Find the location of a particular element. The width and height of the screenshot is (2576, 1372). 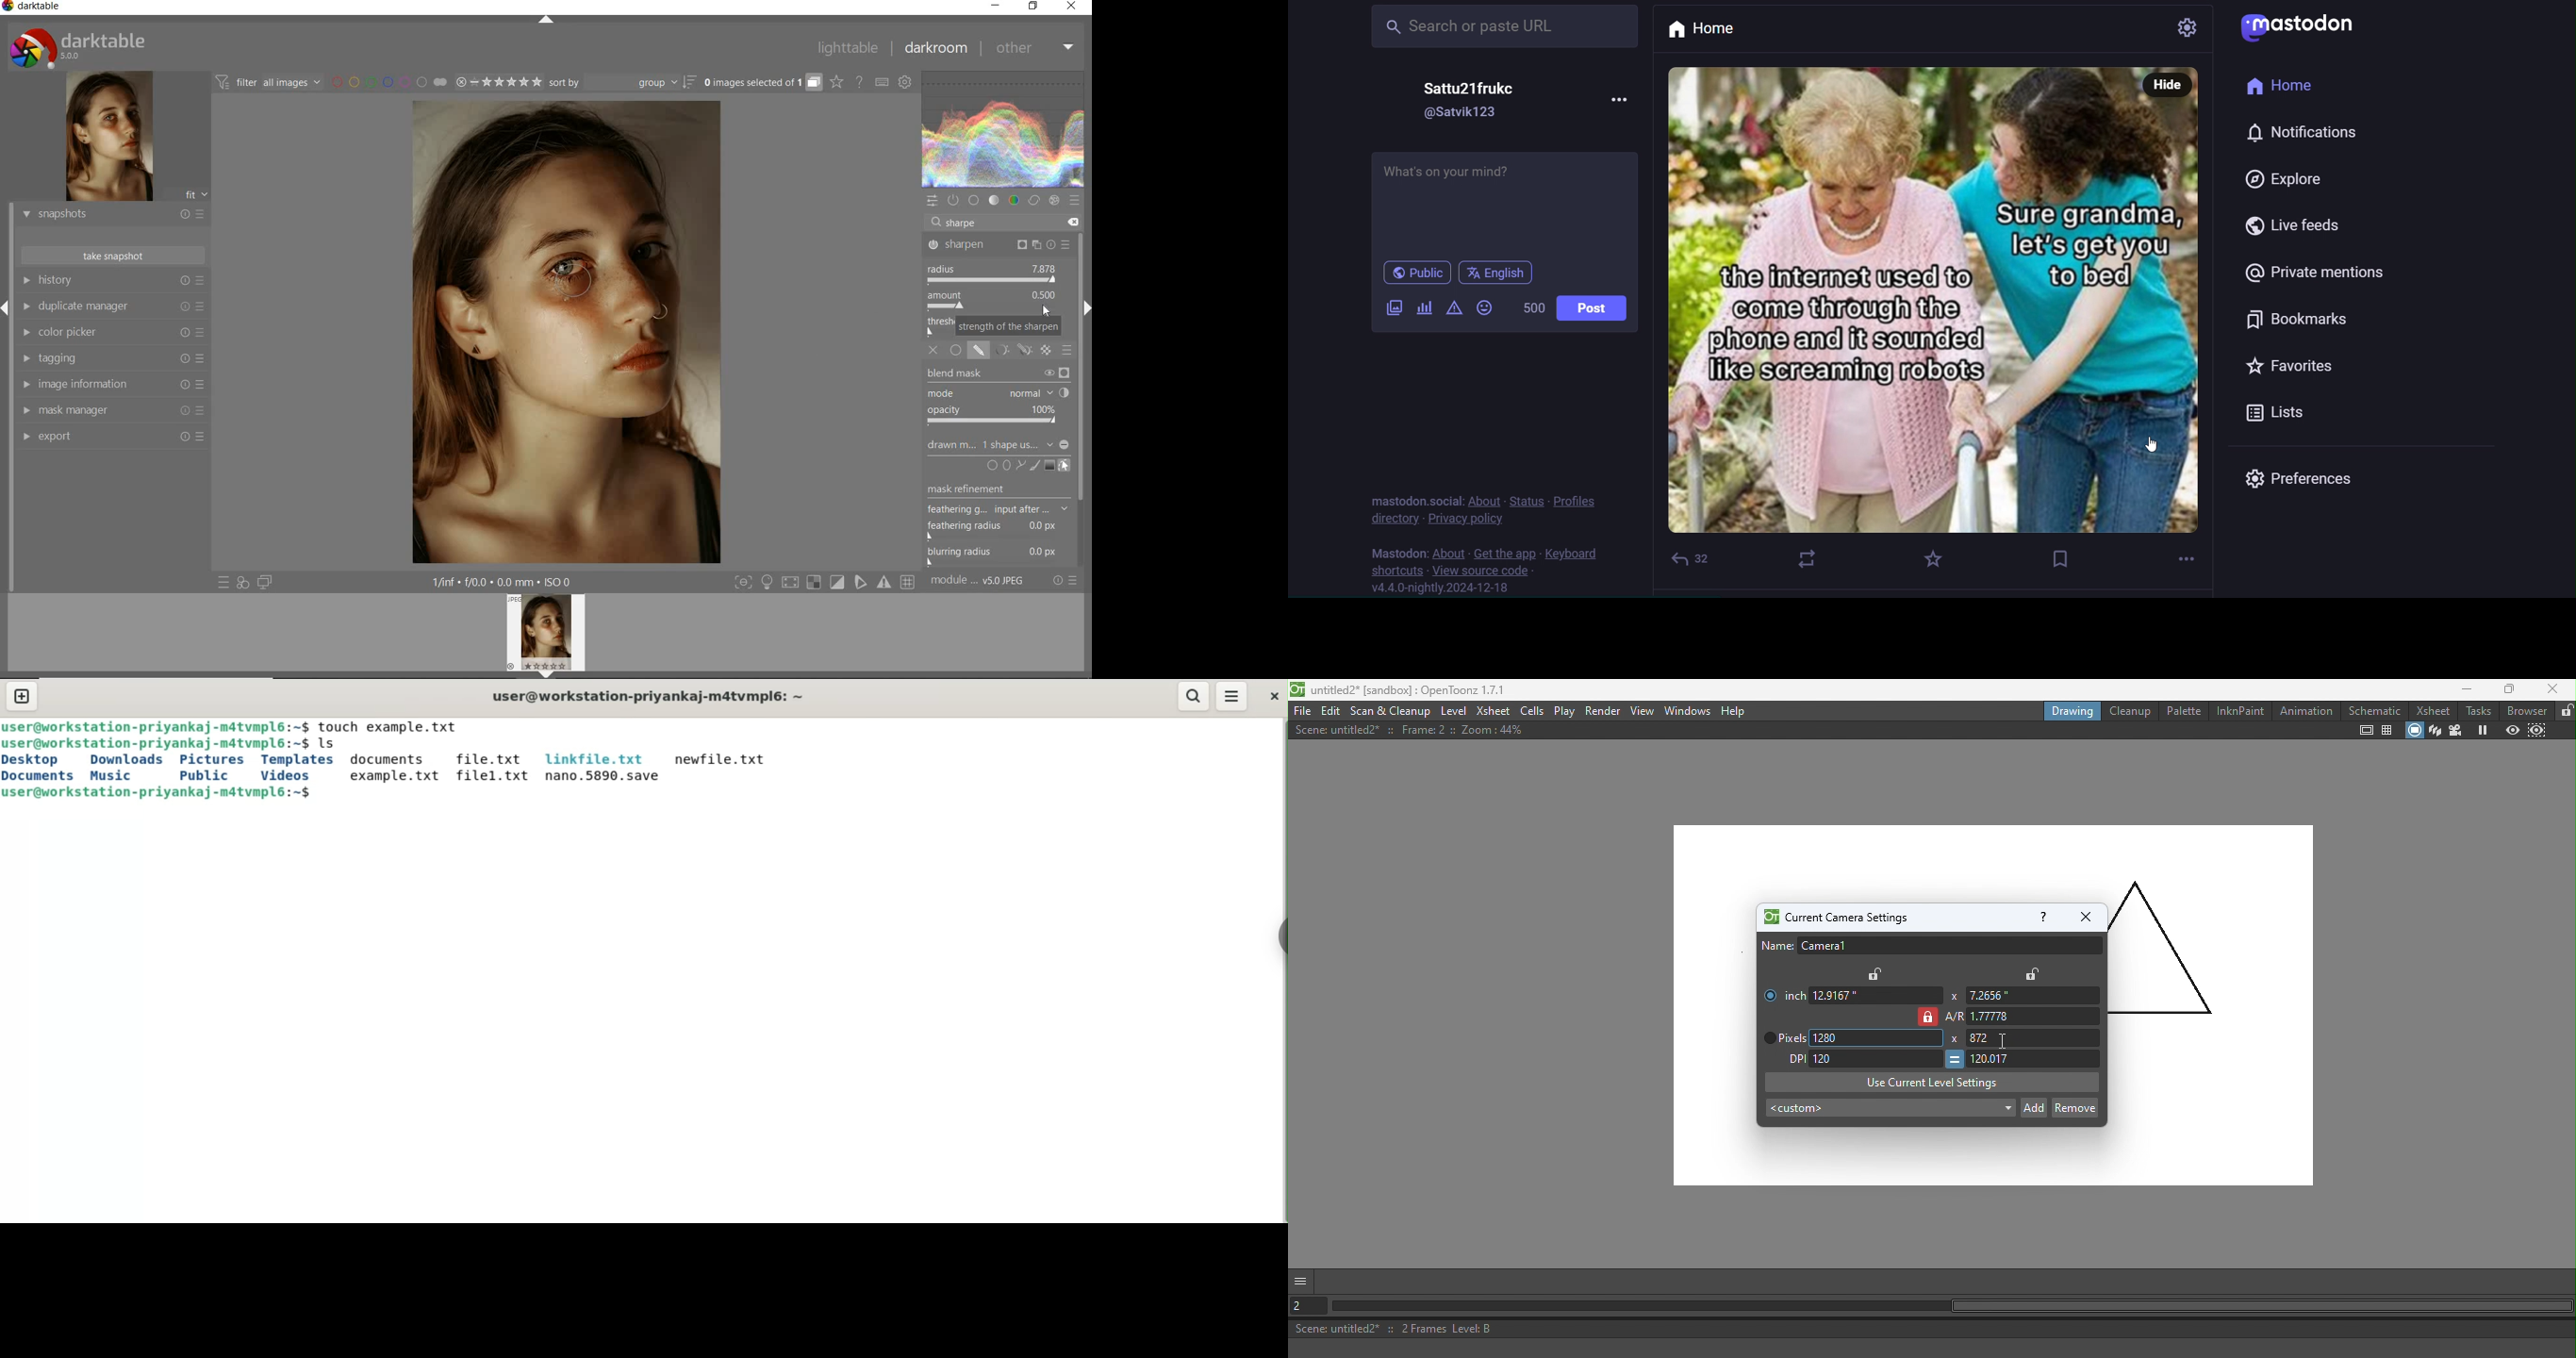

module is located at coordinates (979, 581).